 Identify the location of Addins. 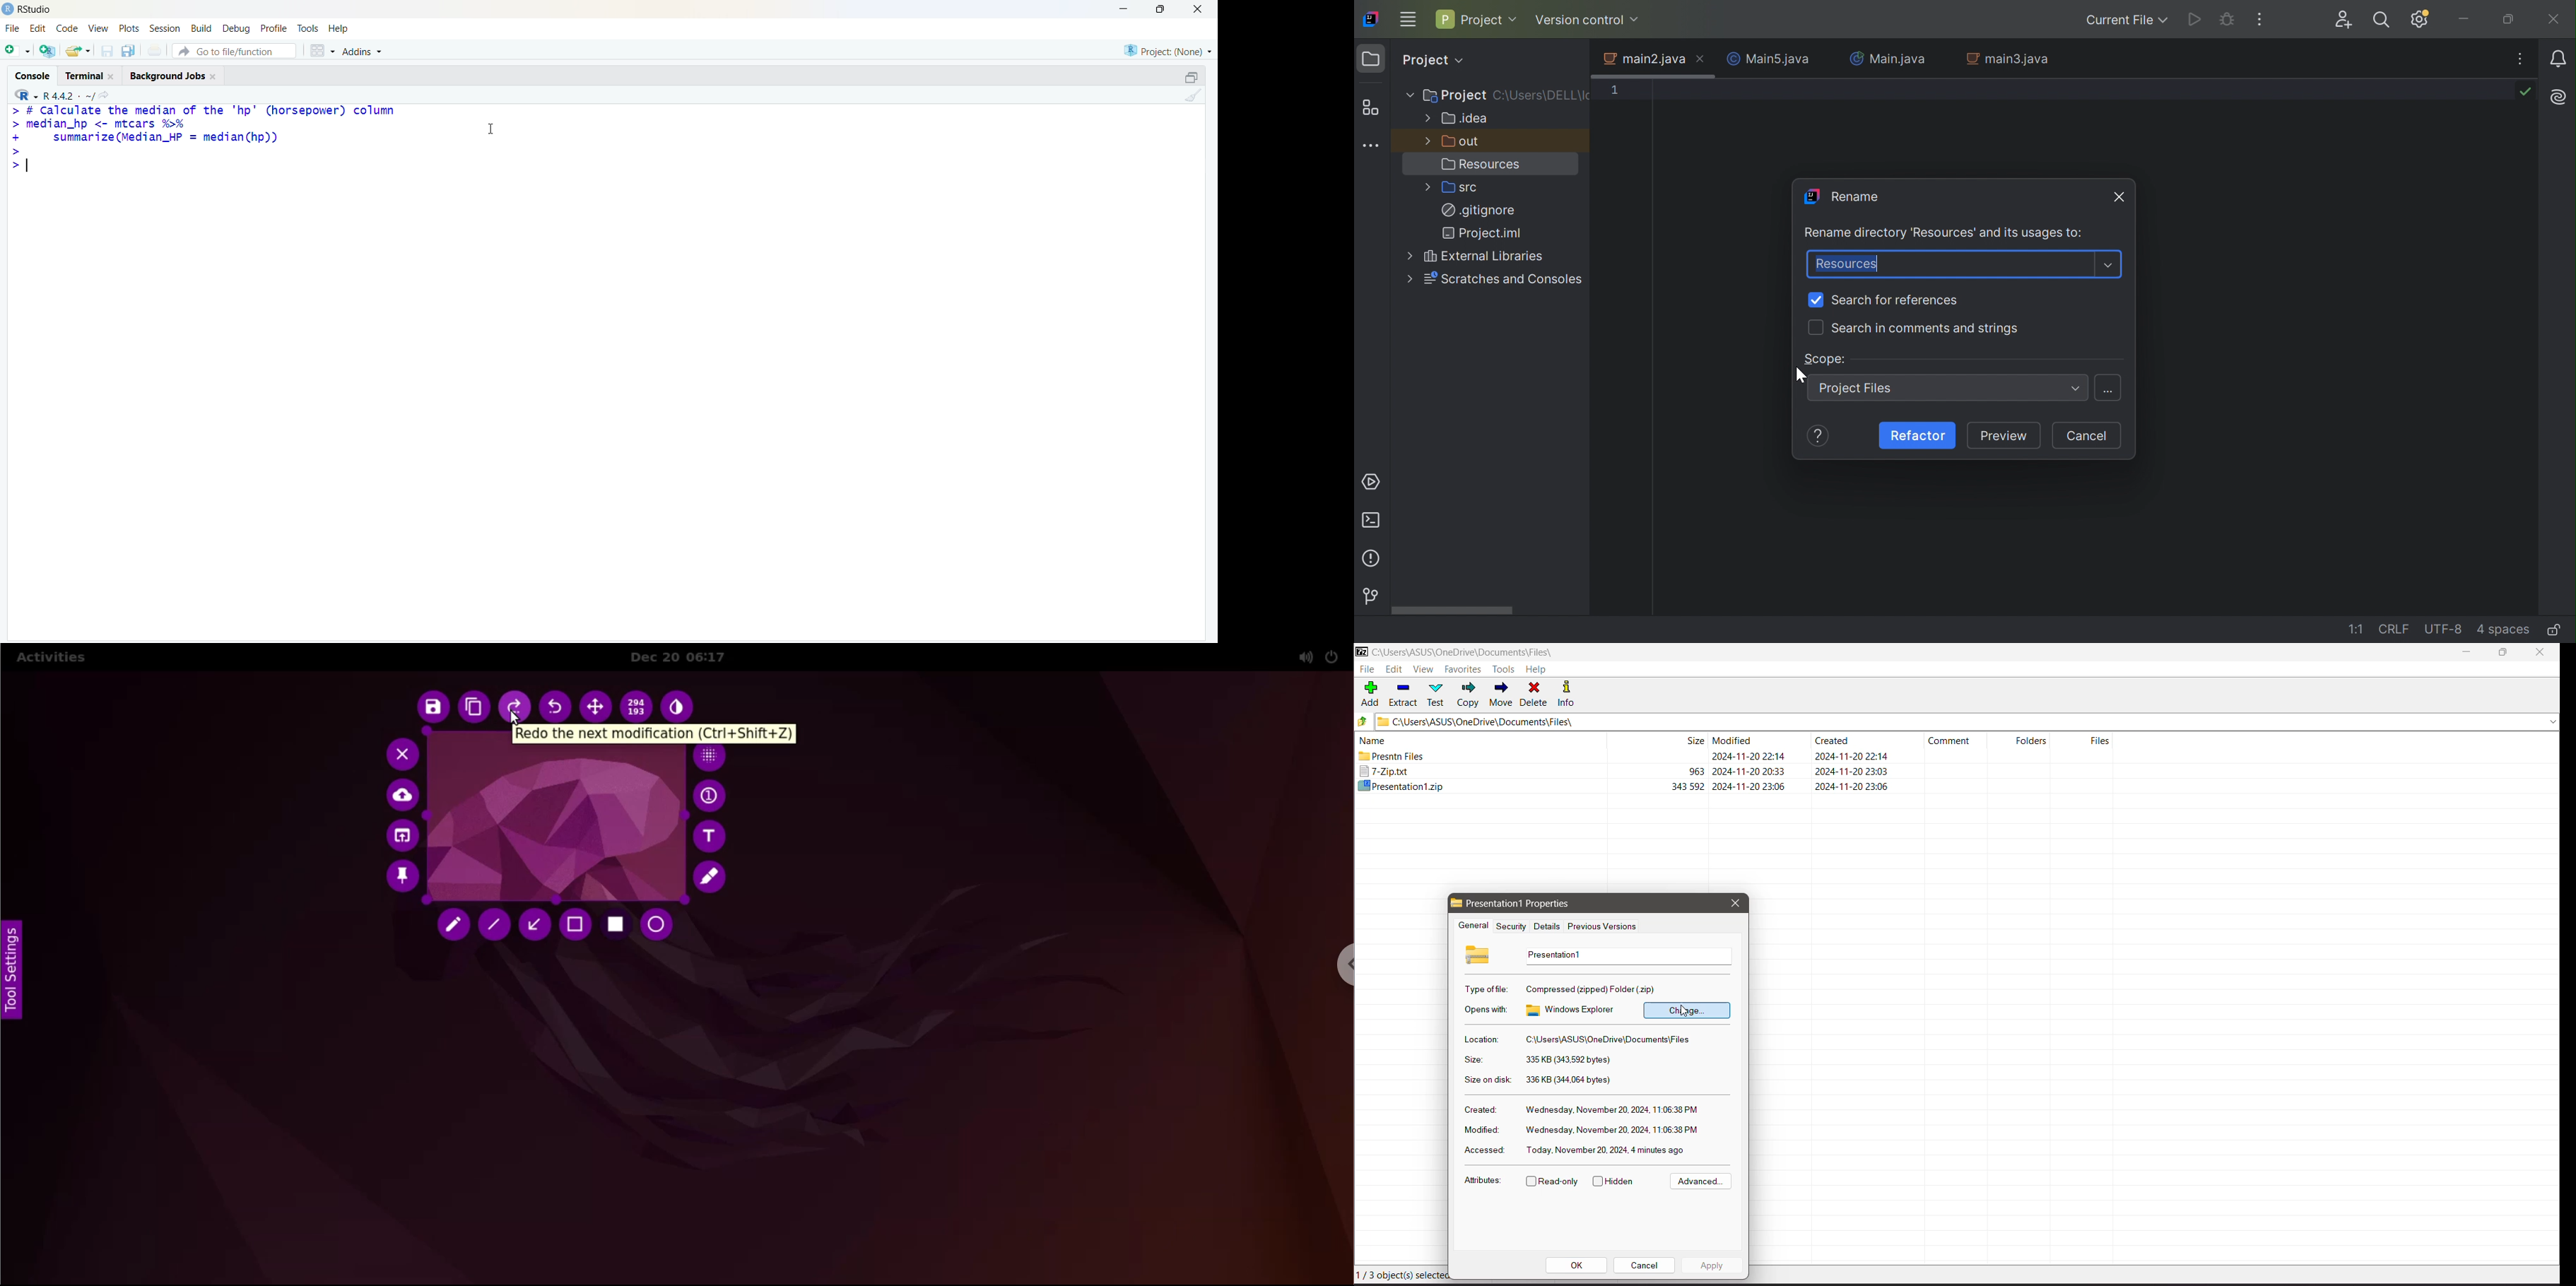
(363, 51).